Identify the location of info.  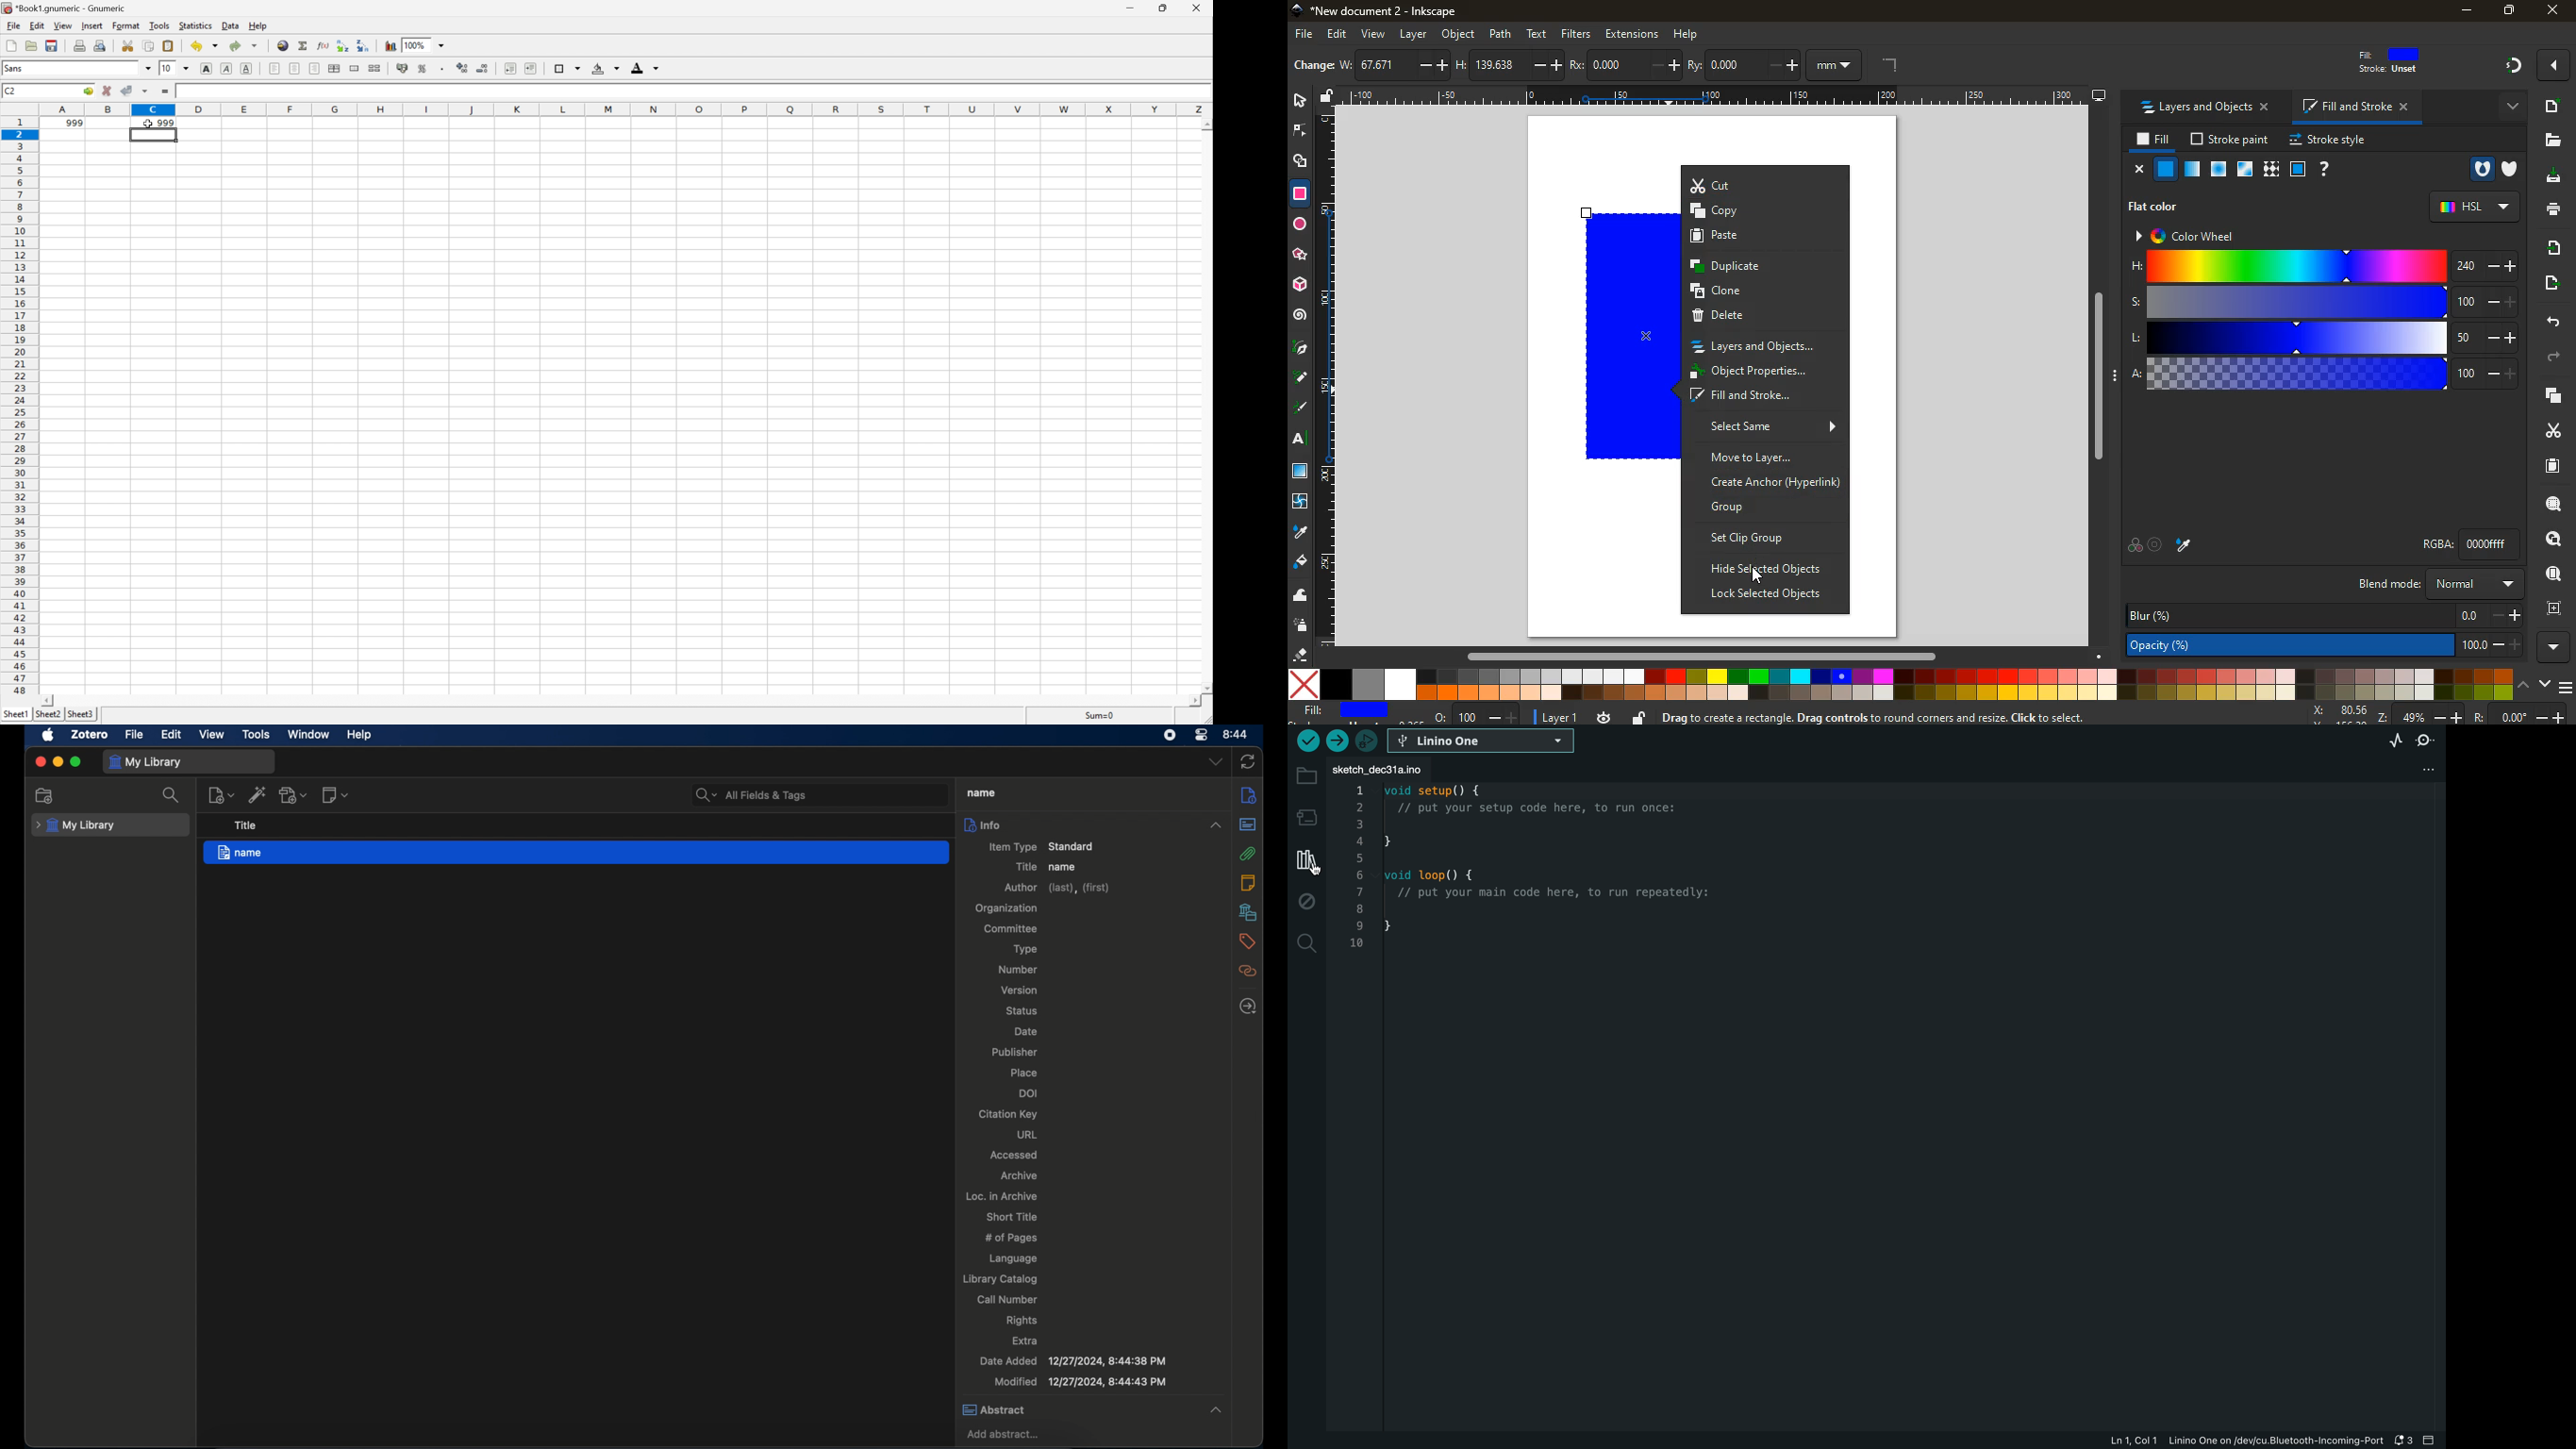
(1249, 796).